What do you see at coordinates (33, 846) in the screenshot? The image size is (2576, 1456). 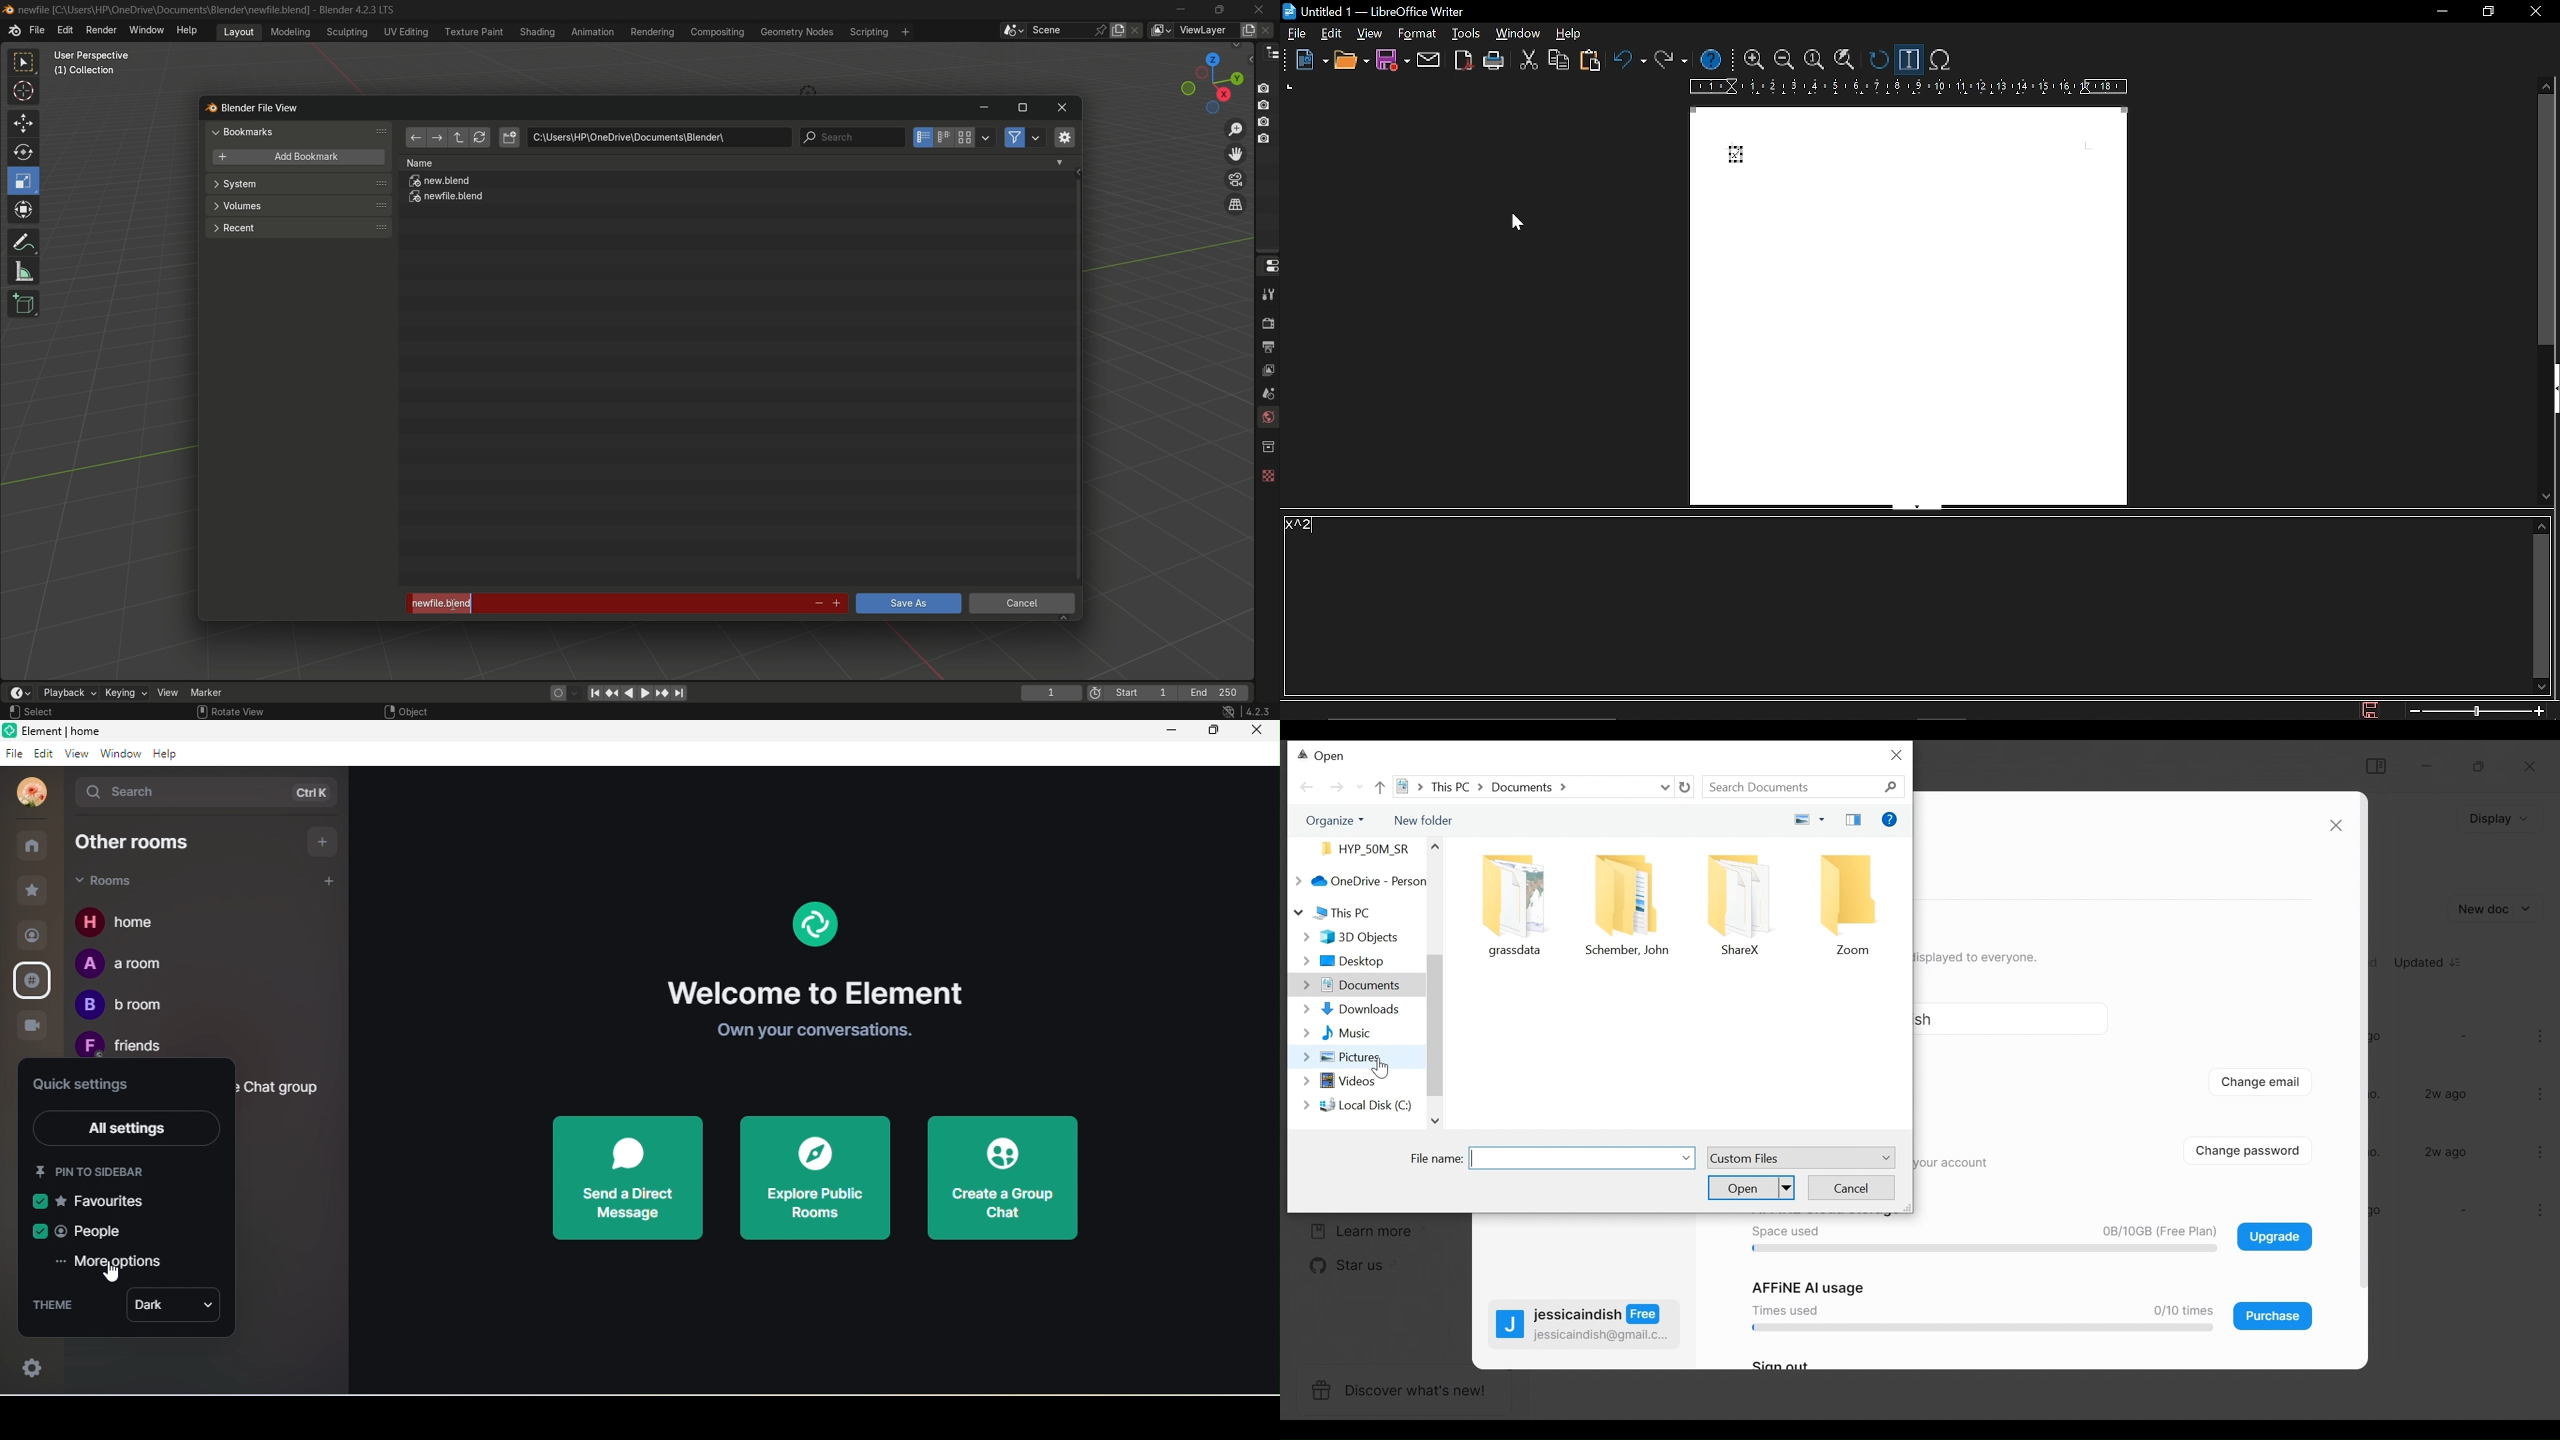 I see `all rooms` at bounding box center [33, 846].